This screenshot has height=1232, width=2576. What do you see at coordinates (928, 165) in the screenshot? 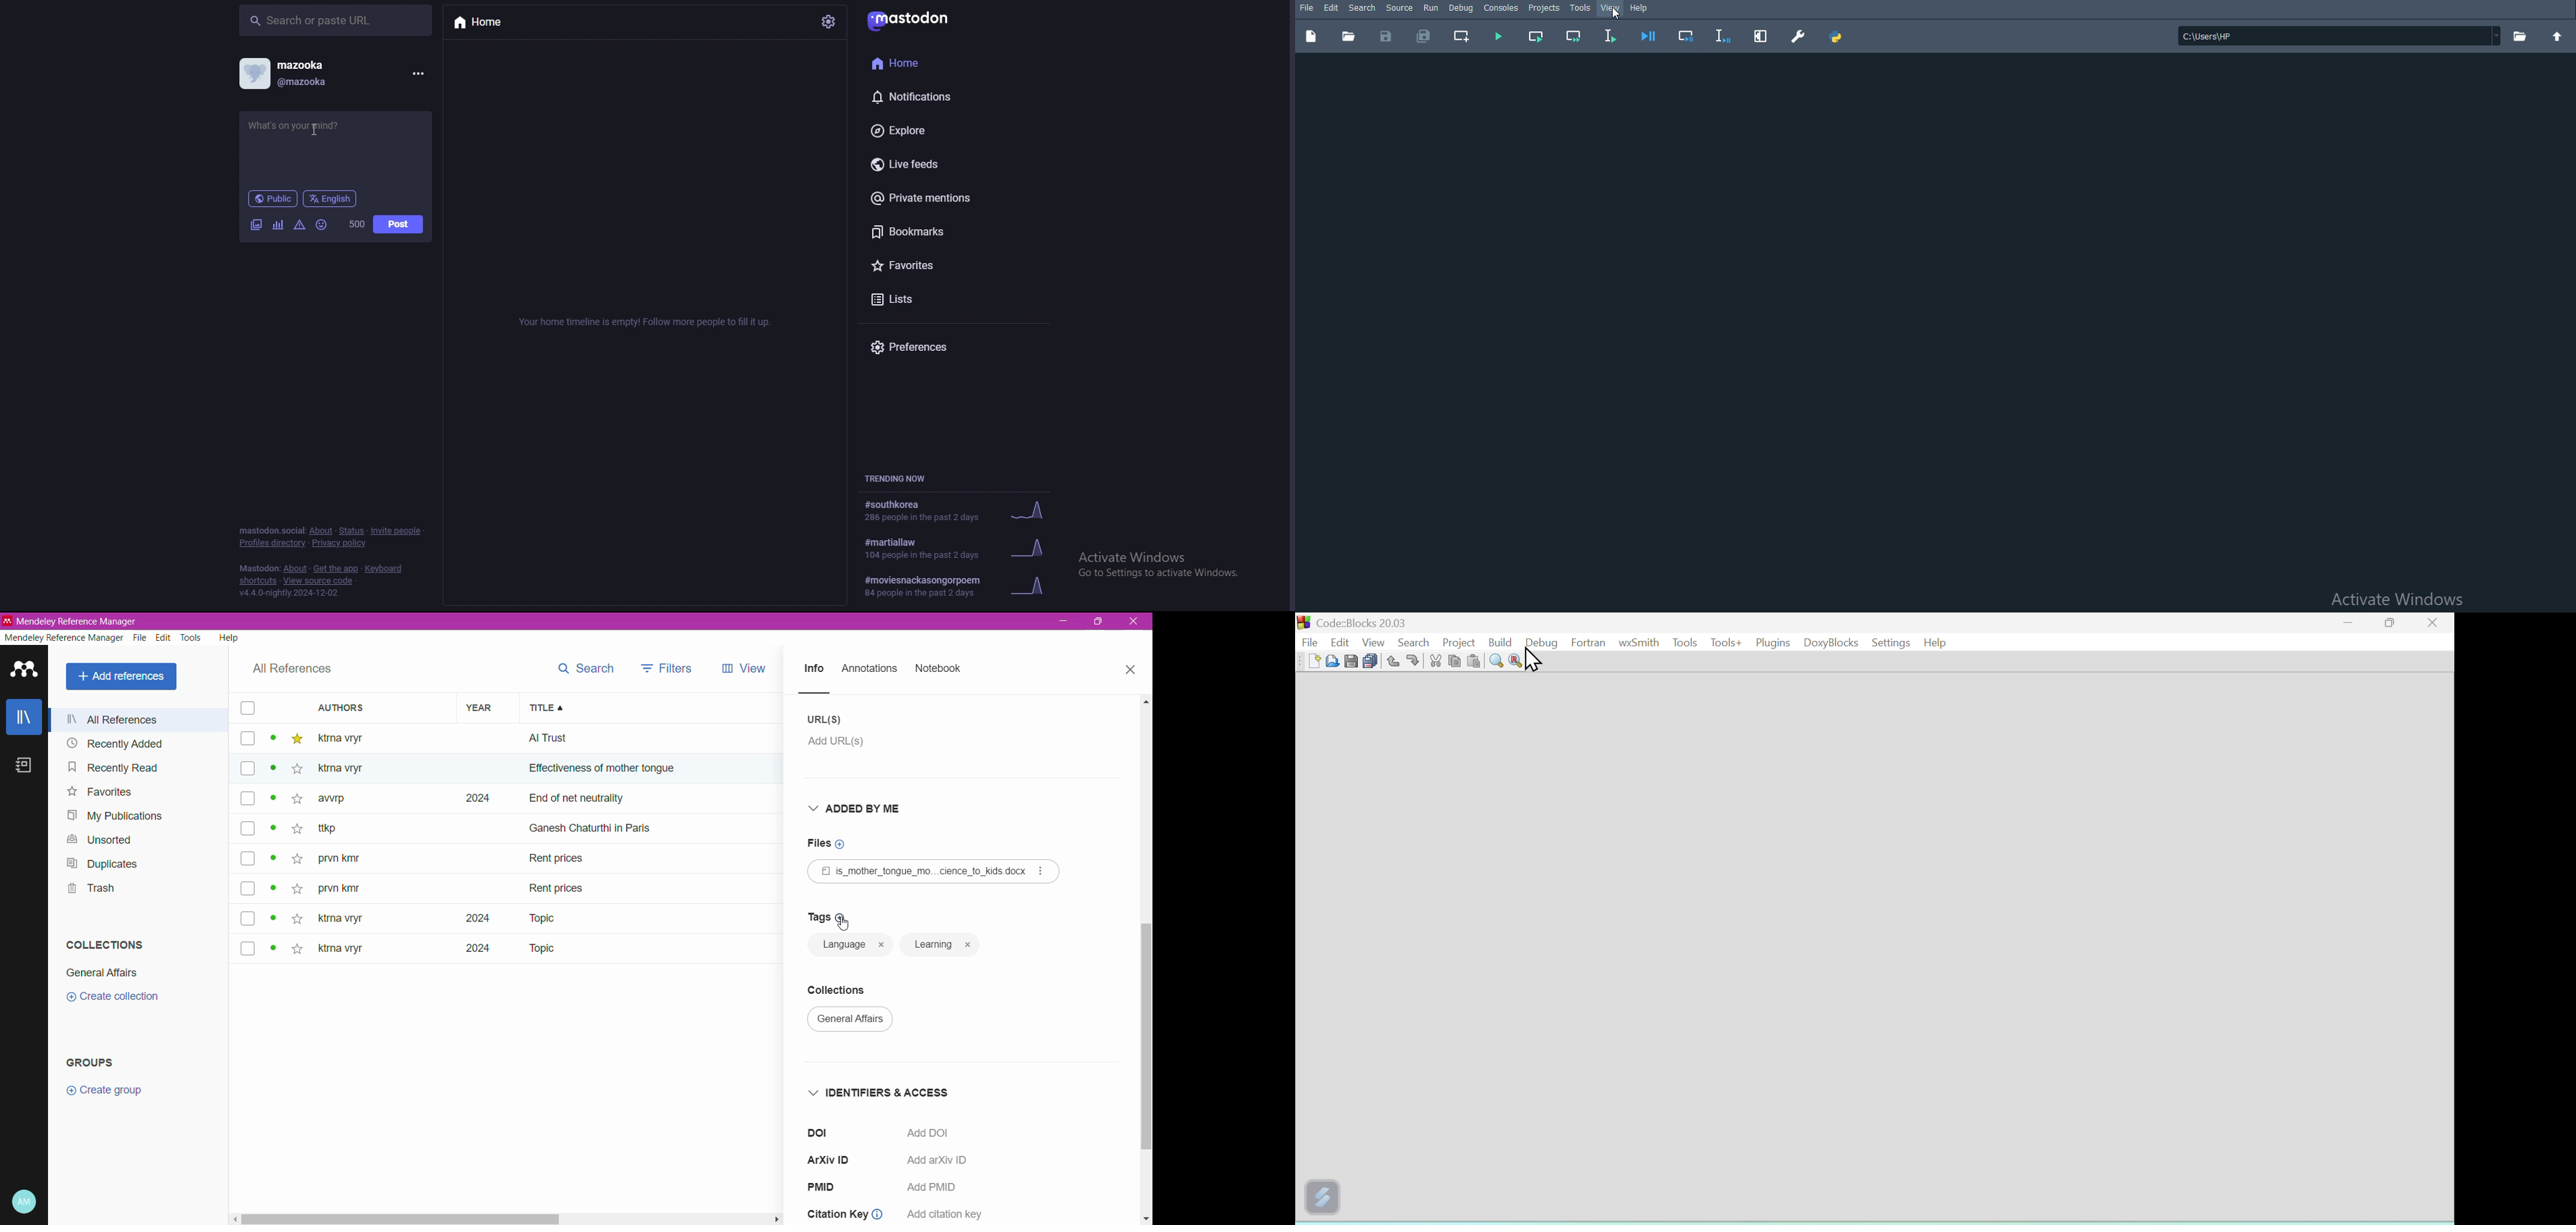
I see `live feeds` at bounding box center [928, 165].